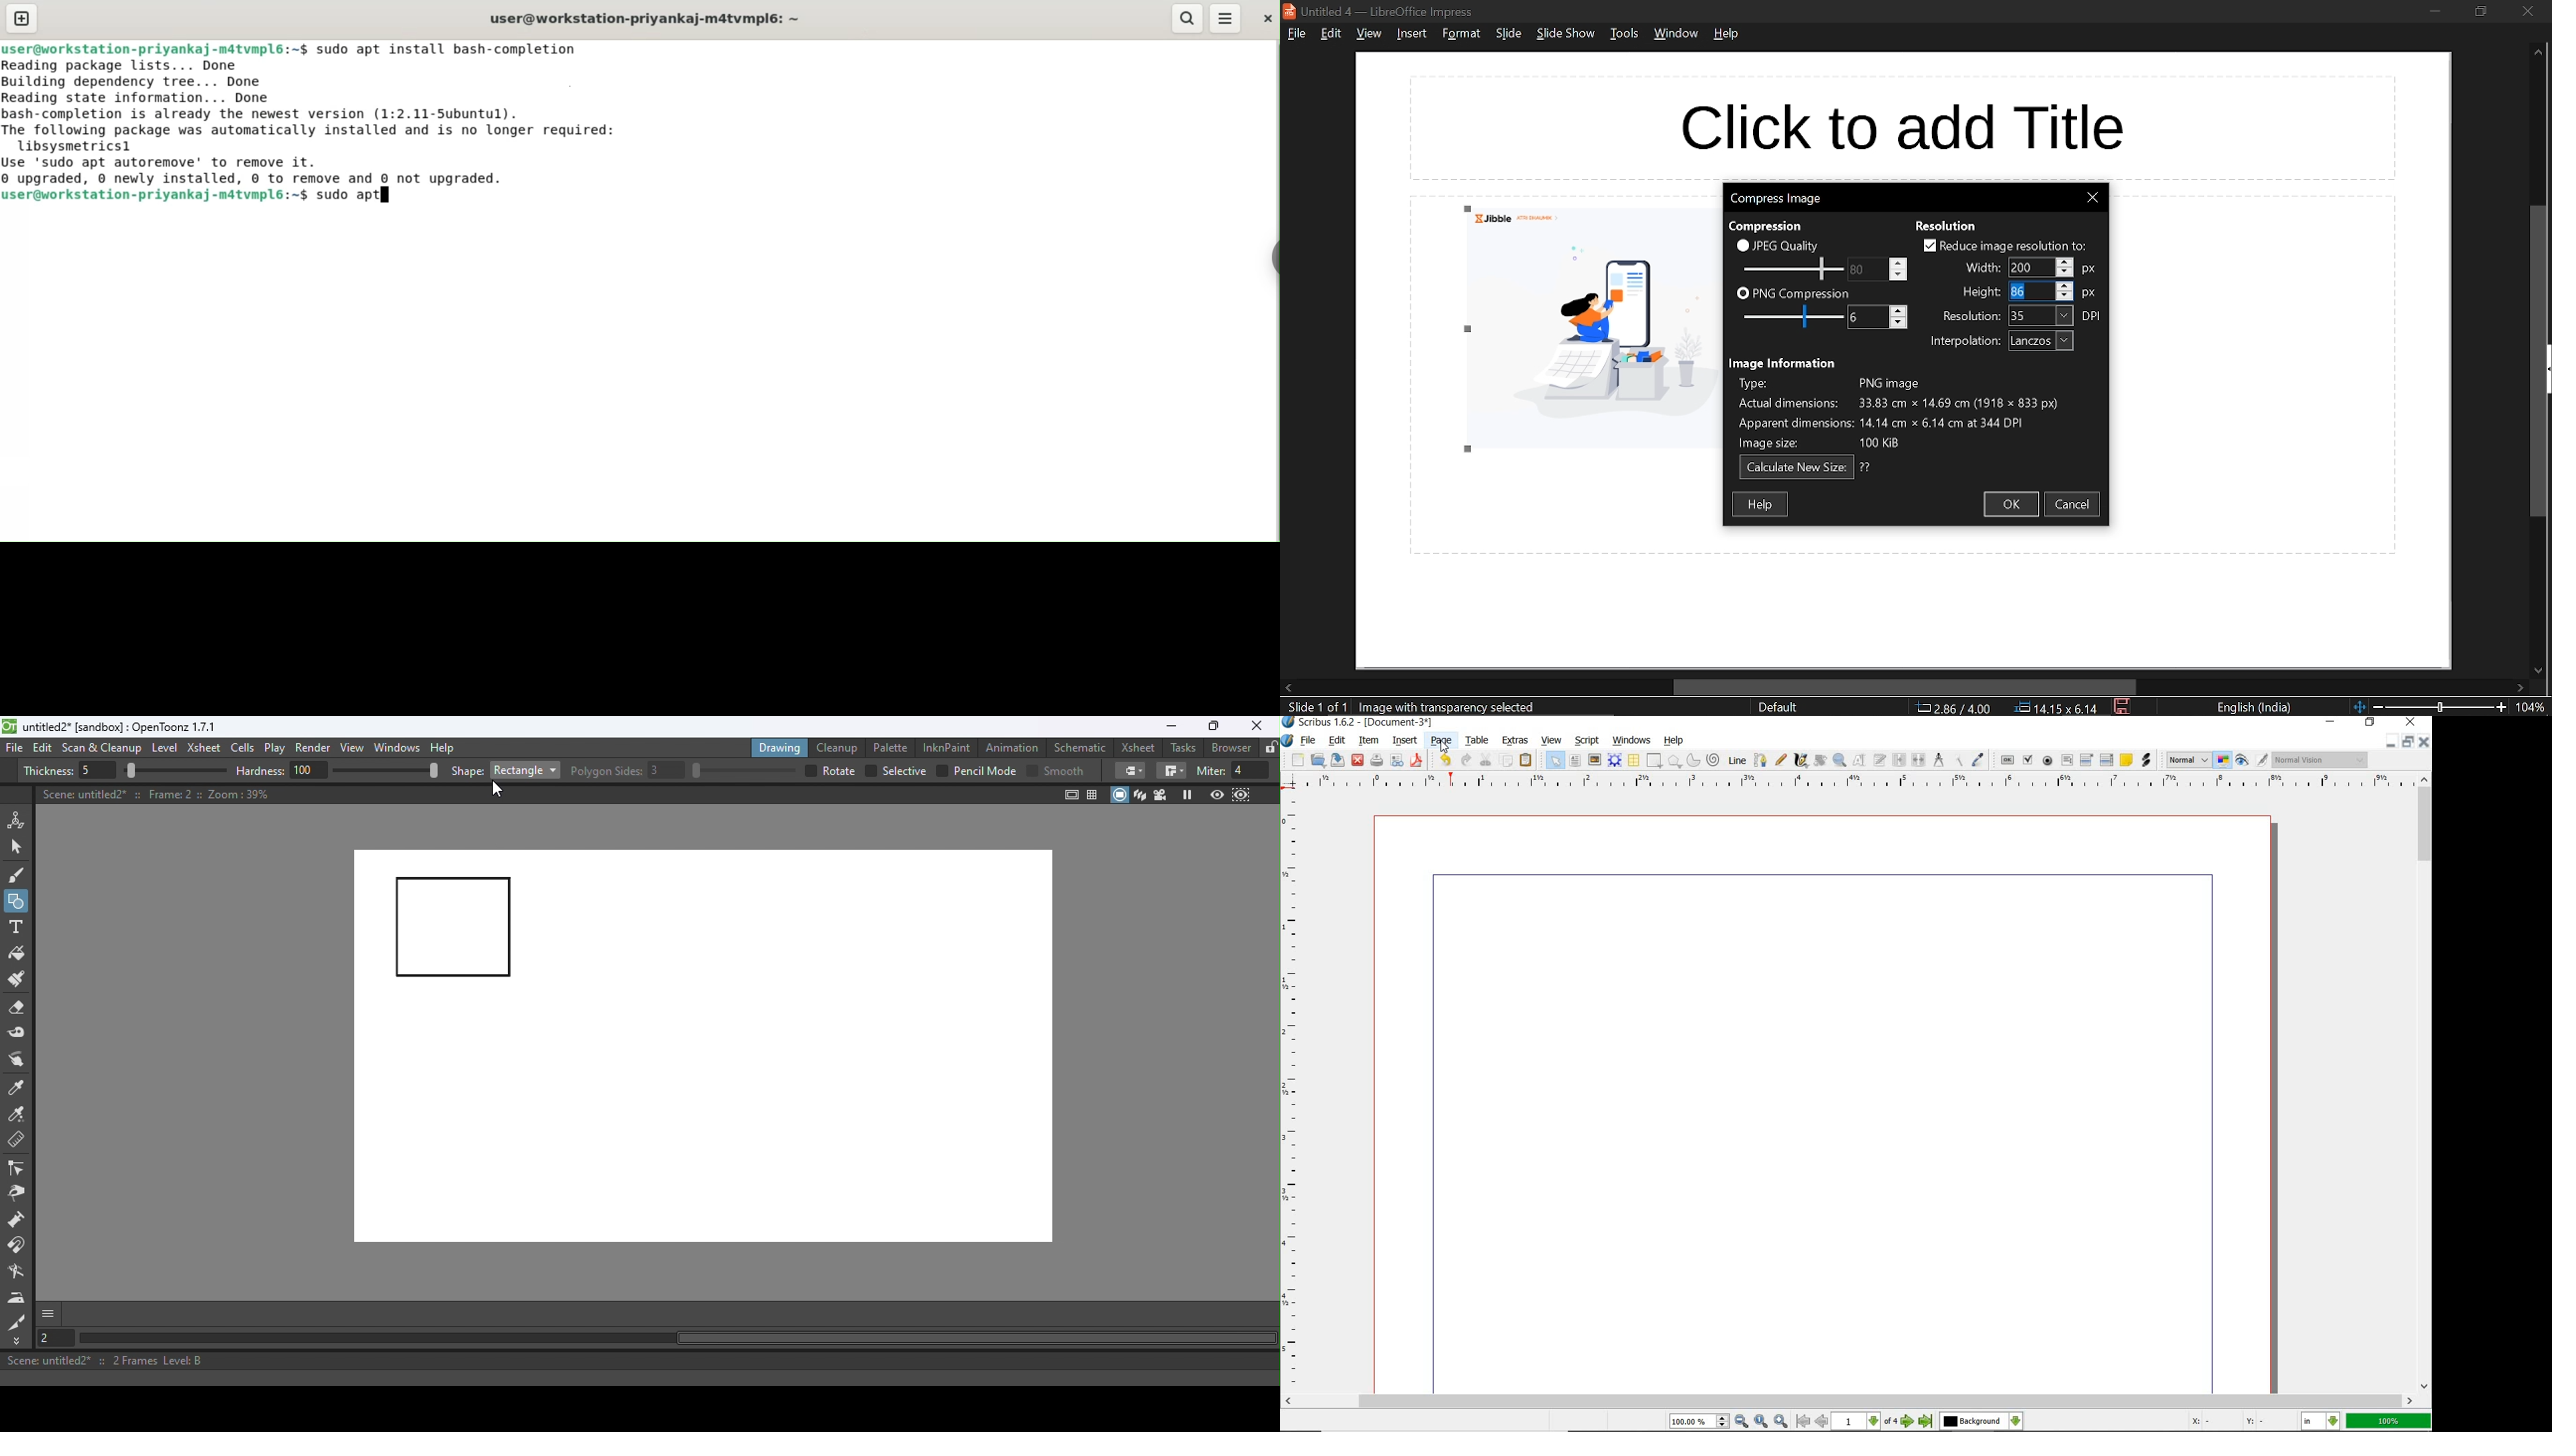 This screenshot has height=1456, width=2576. What do you see at coordinates (1967, 317) in the screenshot?
I see `resolution` at bounding box center [1967, 317].